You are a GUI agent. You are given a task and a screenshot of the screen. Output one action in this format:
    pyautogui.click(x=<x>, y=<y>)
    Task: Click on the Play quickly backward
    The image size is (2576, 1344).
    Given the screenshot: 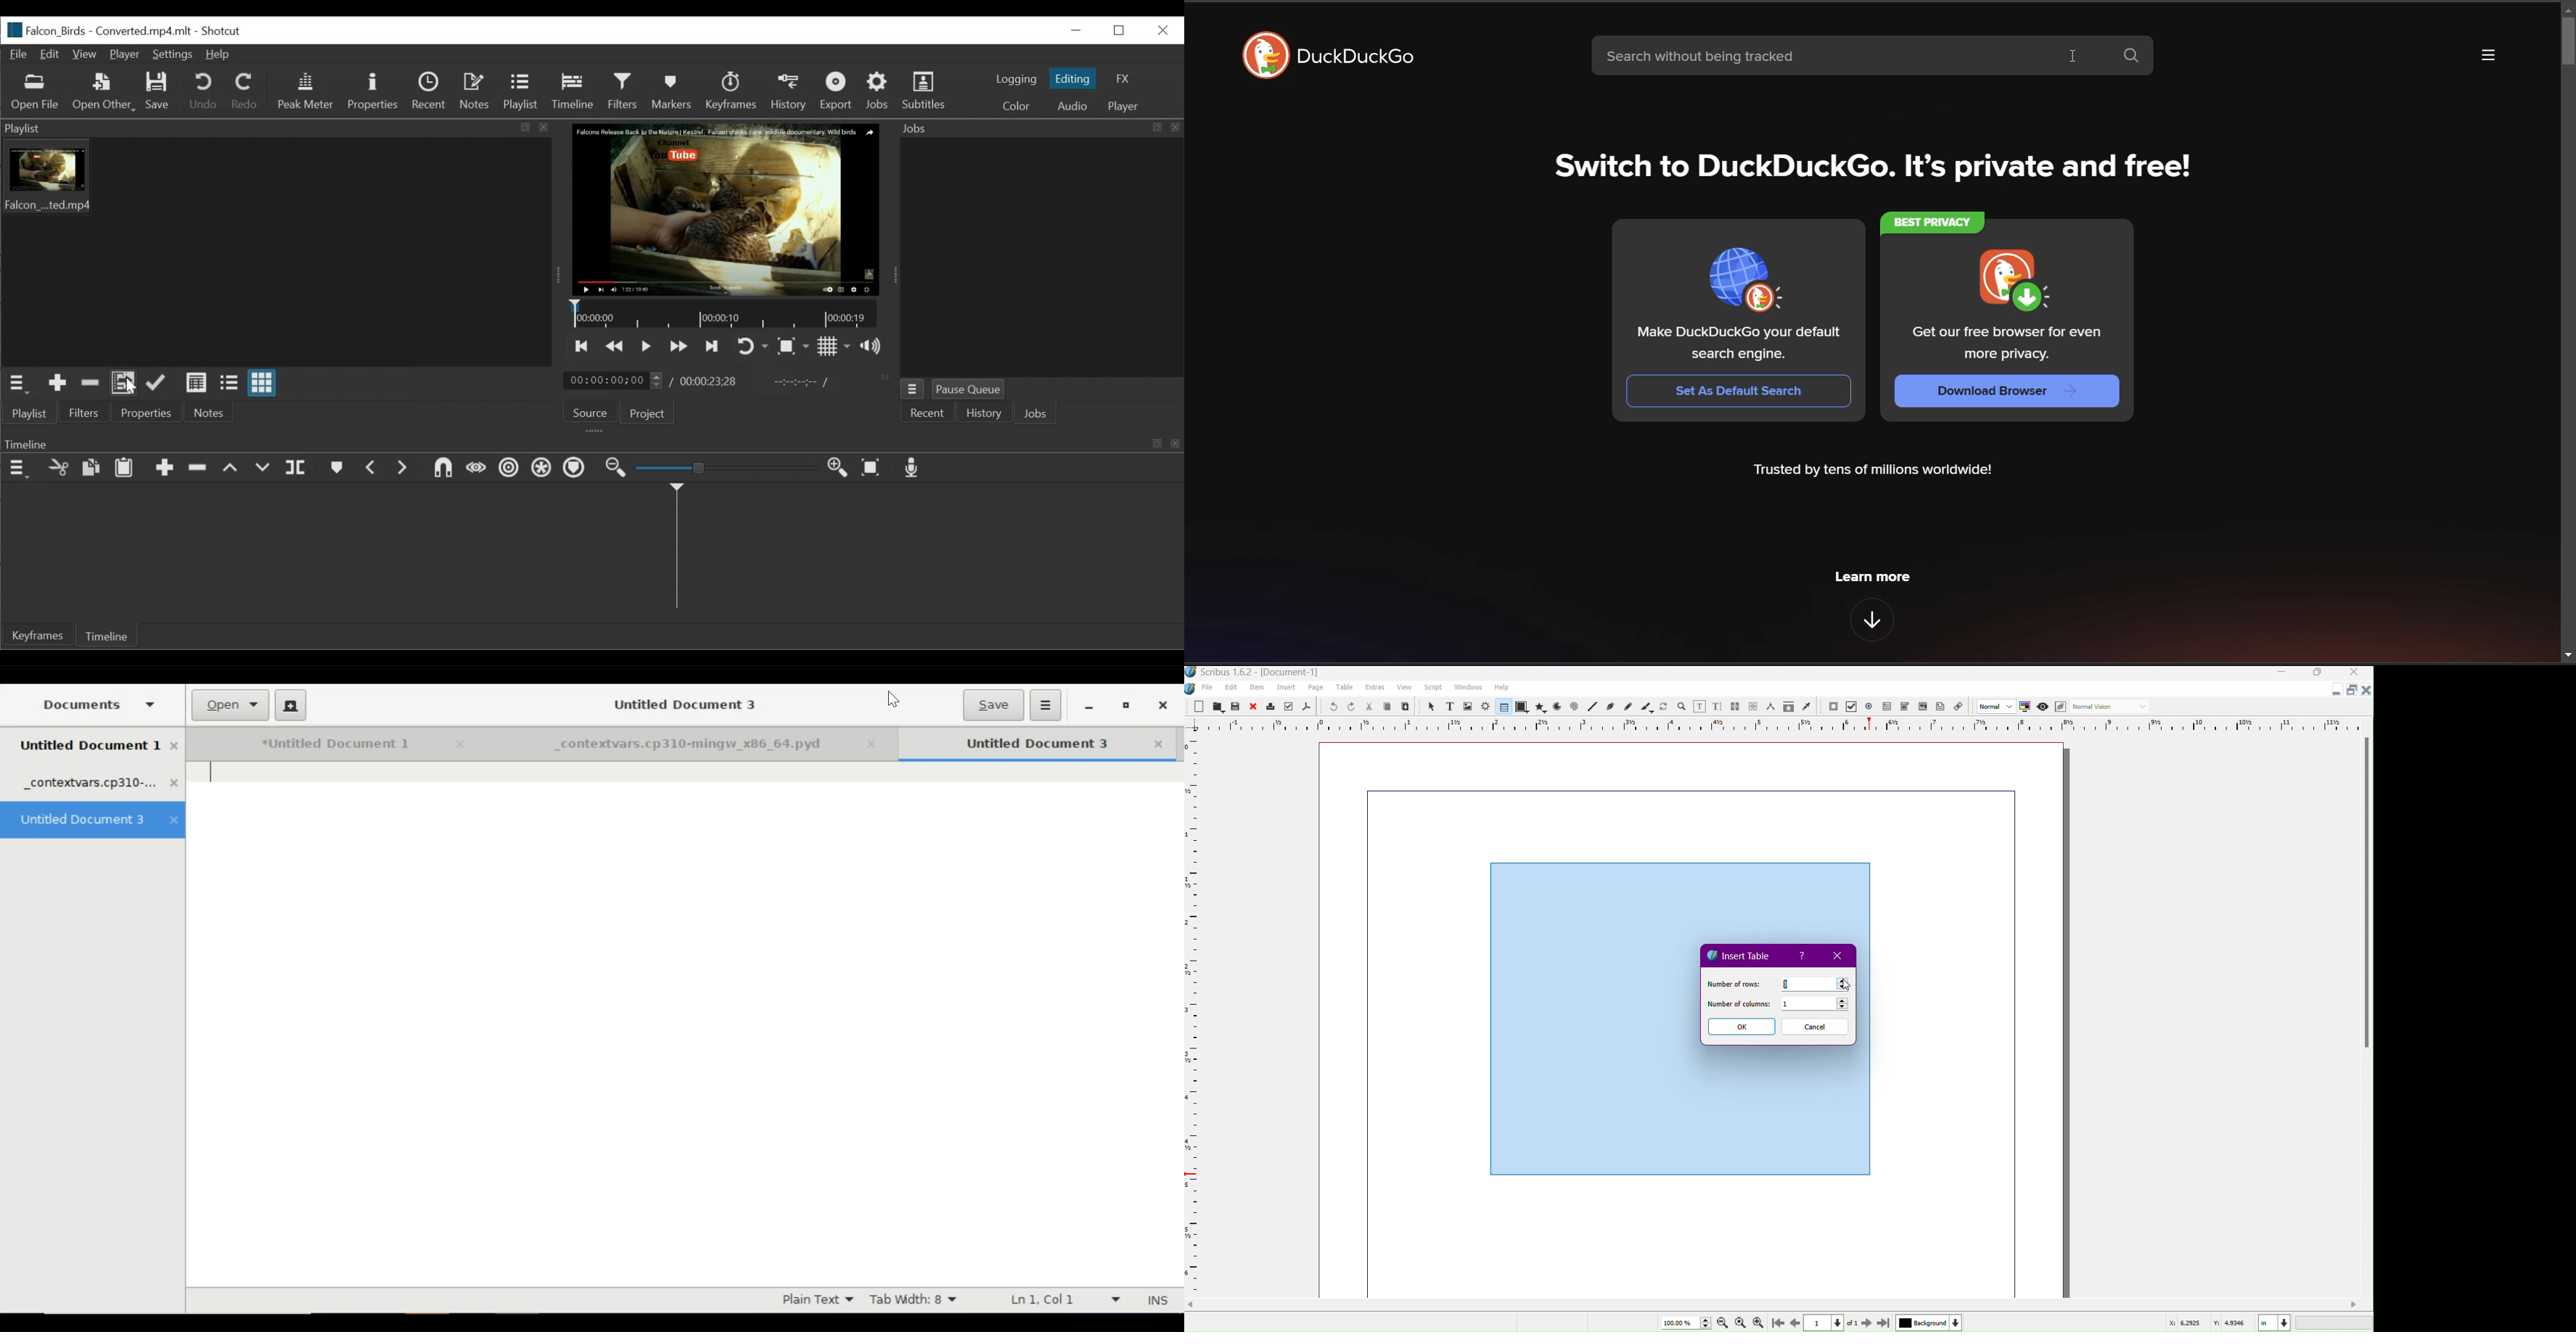 What is the action you would take?
    pyautogui.click(x=616, y=347)
    